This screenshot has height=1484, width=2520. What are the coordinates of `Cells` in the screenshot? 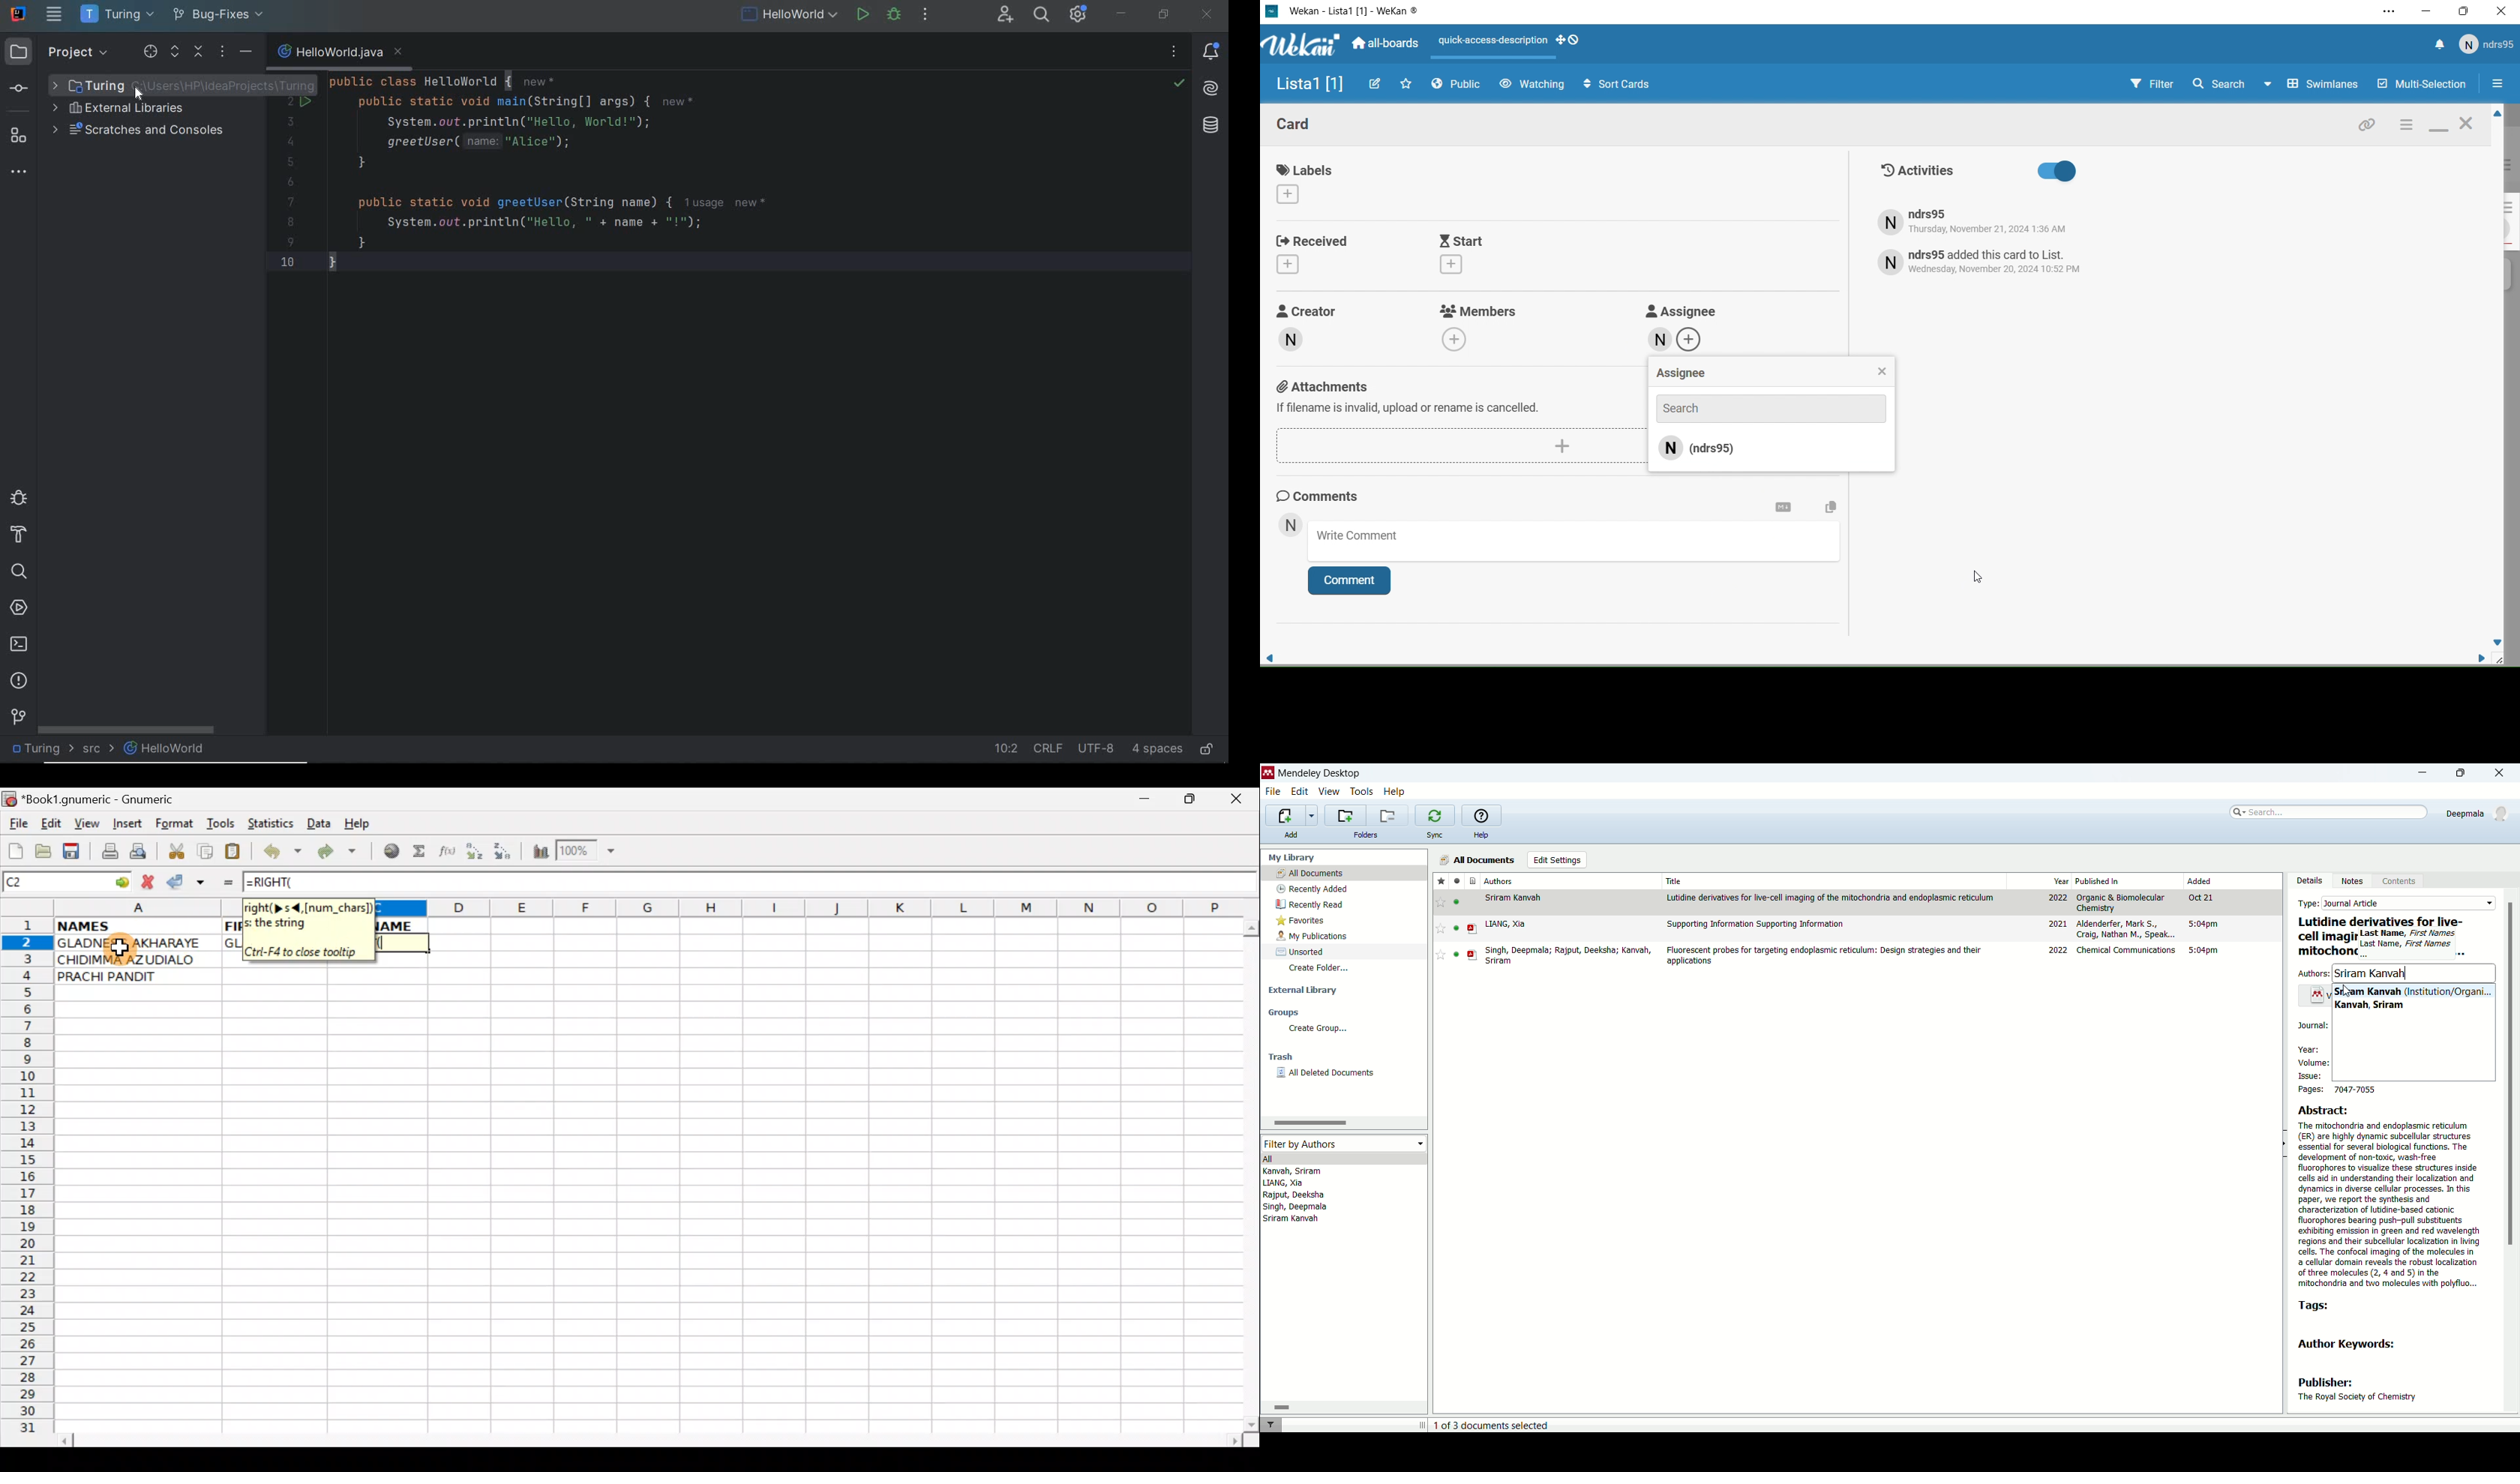 It's located at (649, 1220).